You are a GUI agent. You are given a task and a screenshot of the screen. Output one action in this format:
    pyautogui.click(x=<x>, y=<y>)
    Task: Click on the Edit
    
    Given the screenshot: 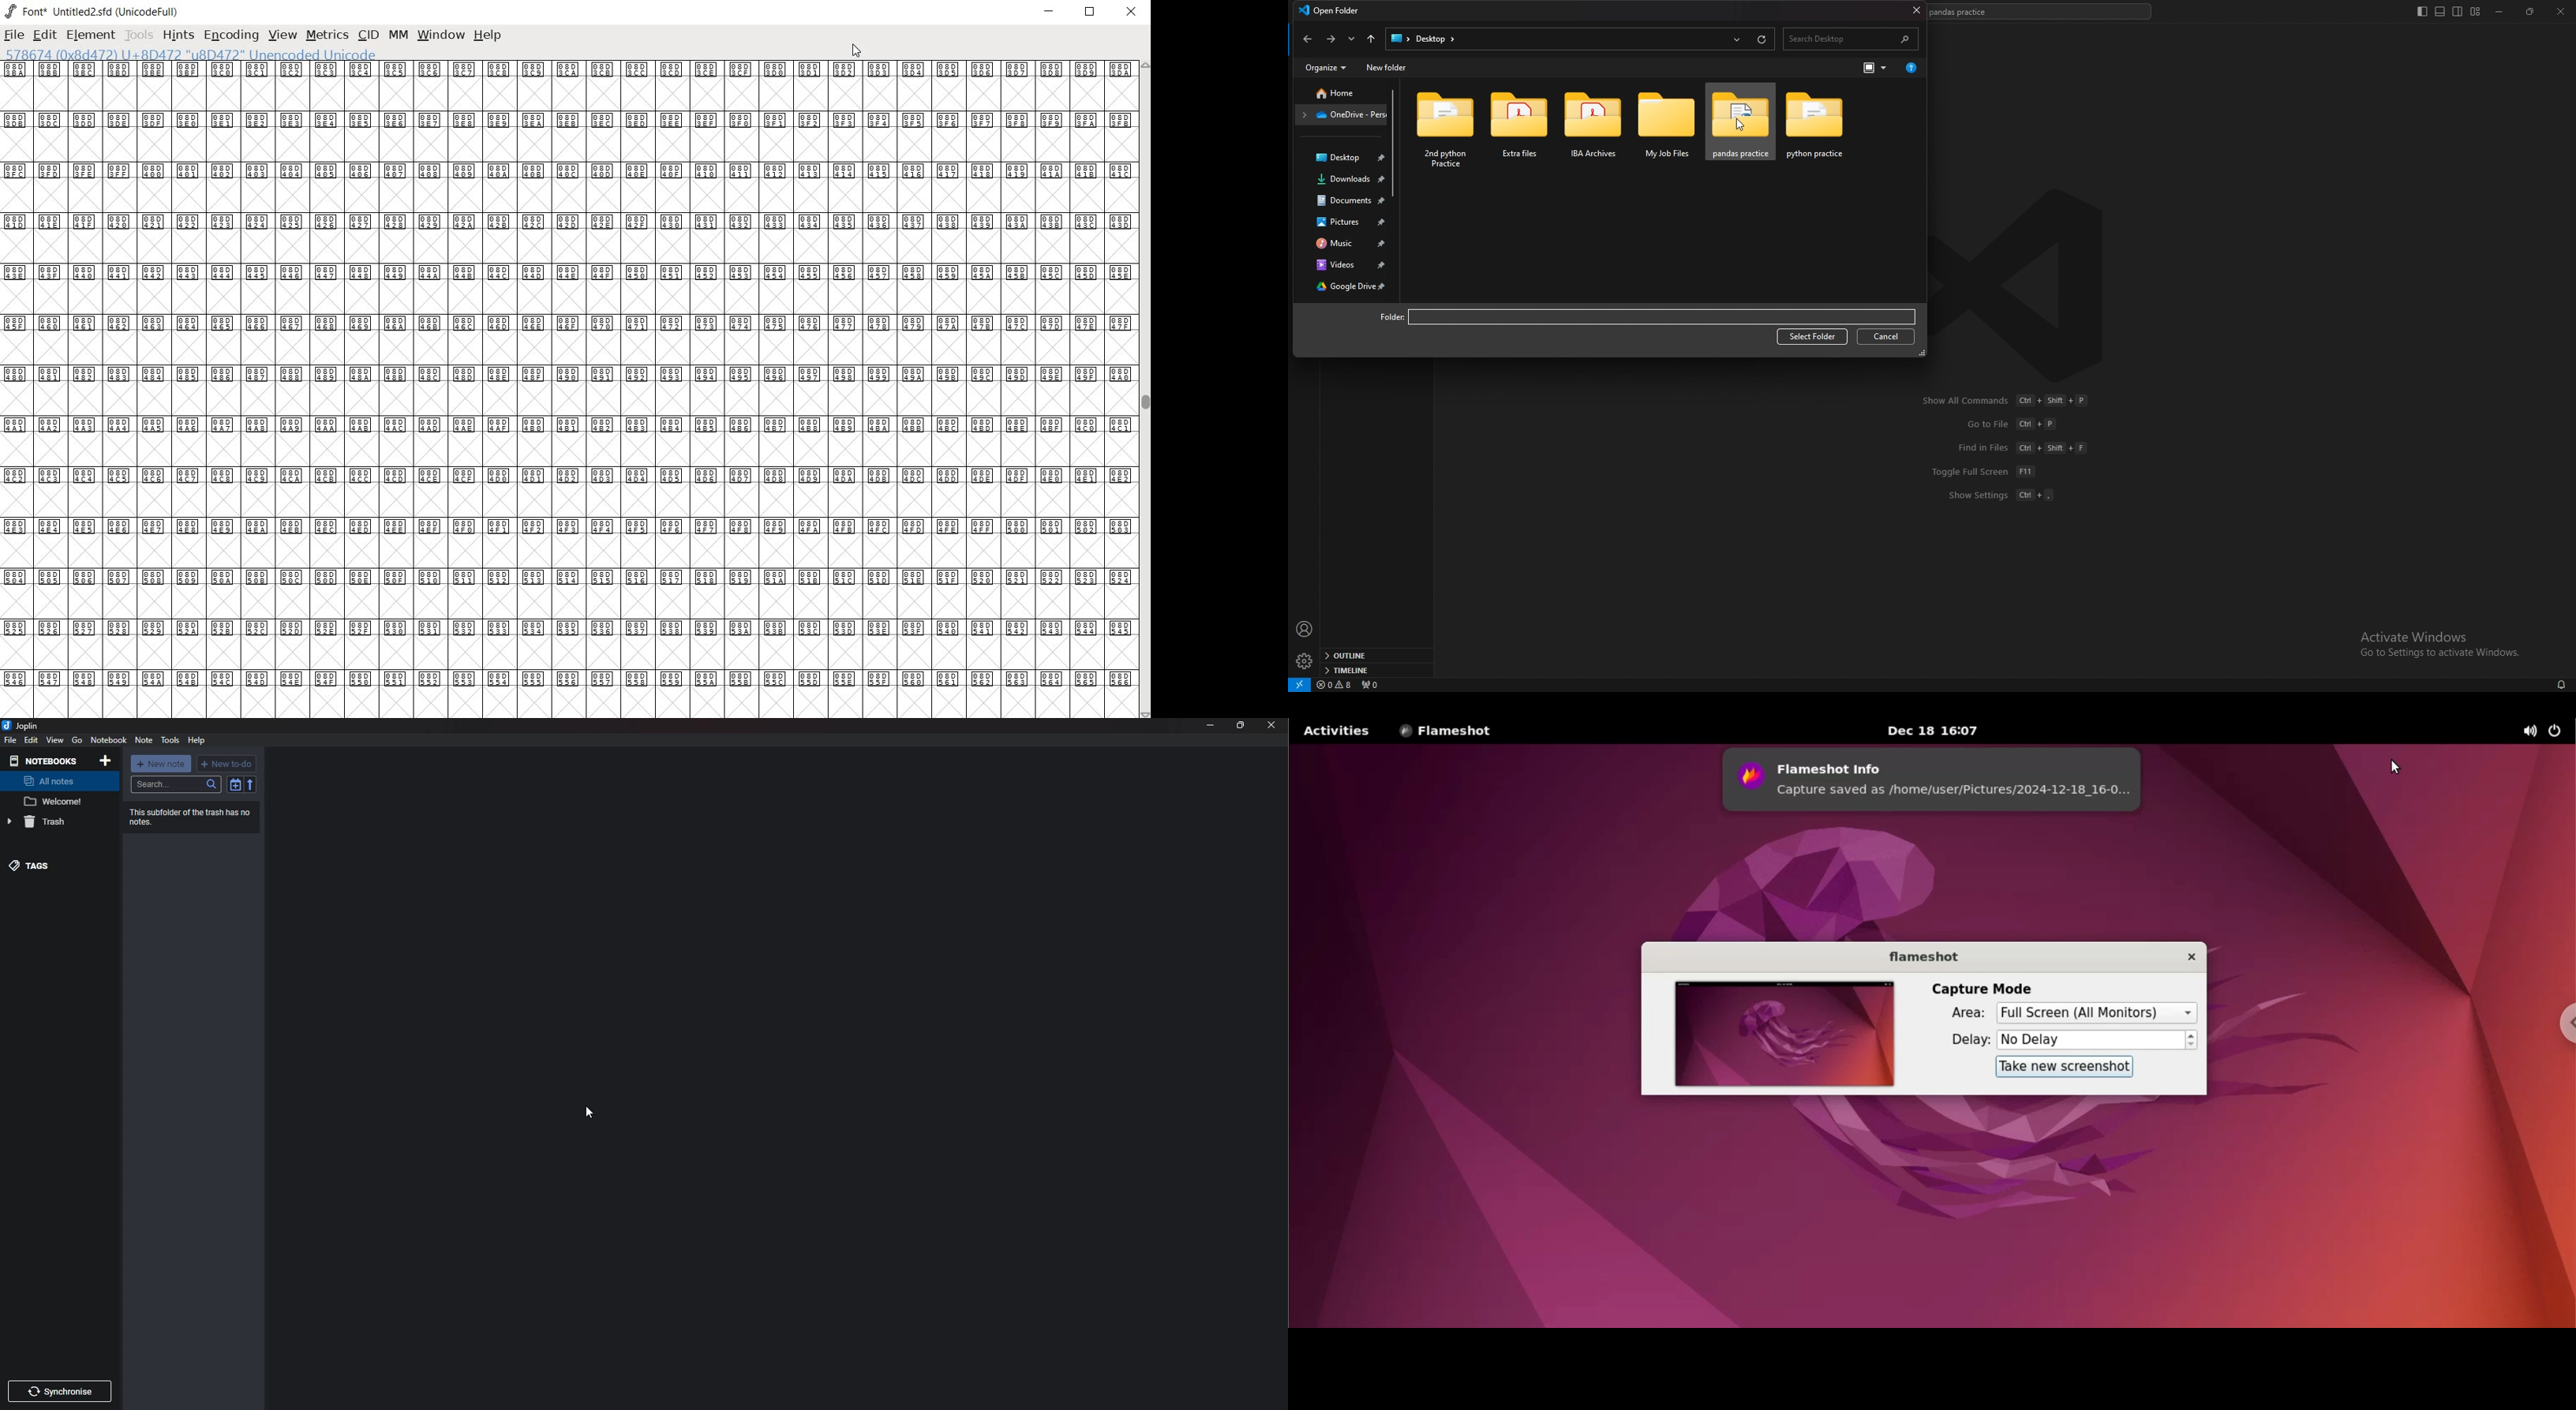 What is the action you would take?
    pyautogui.click(x=32, y=739)
    